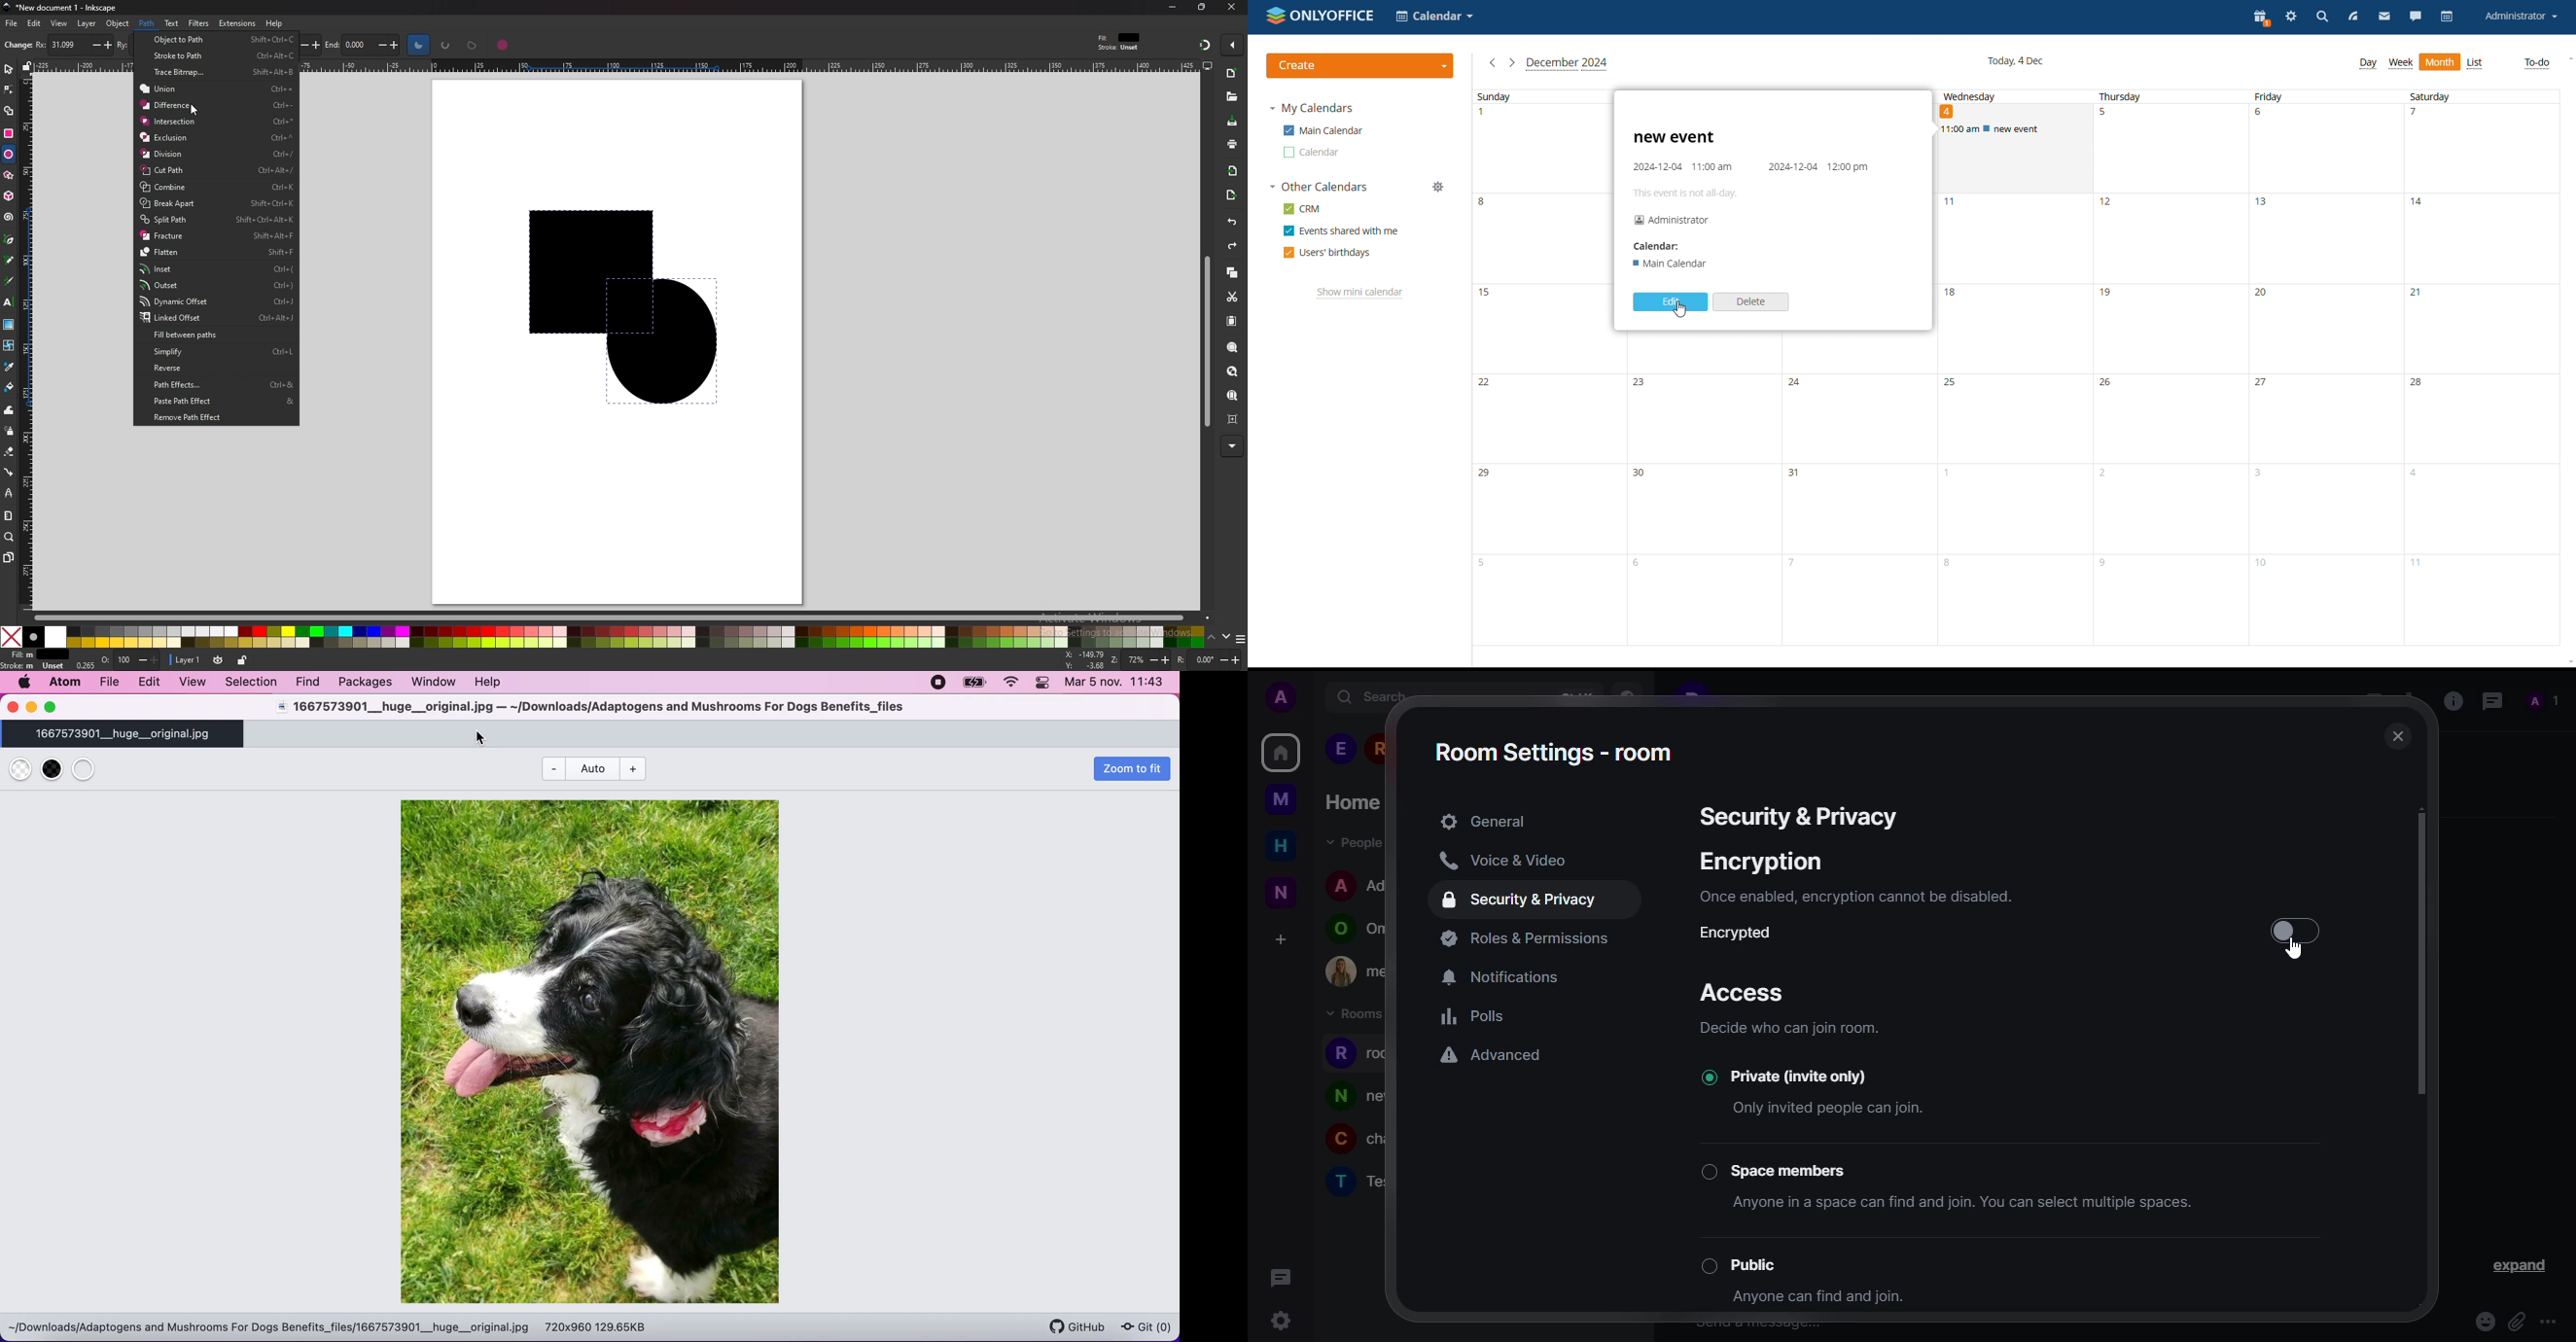 The width and height of the screenshot is (2576, 1344). What do you see at coordinates (21, 769) in the screenshot?
I see `use white transparent backgrouns` at bounding box center [21, 769].